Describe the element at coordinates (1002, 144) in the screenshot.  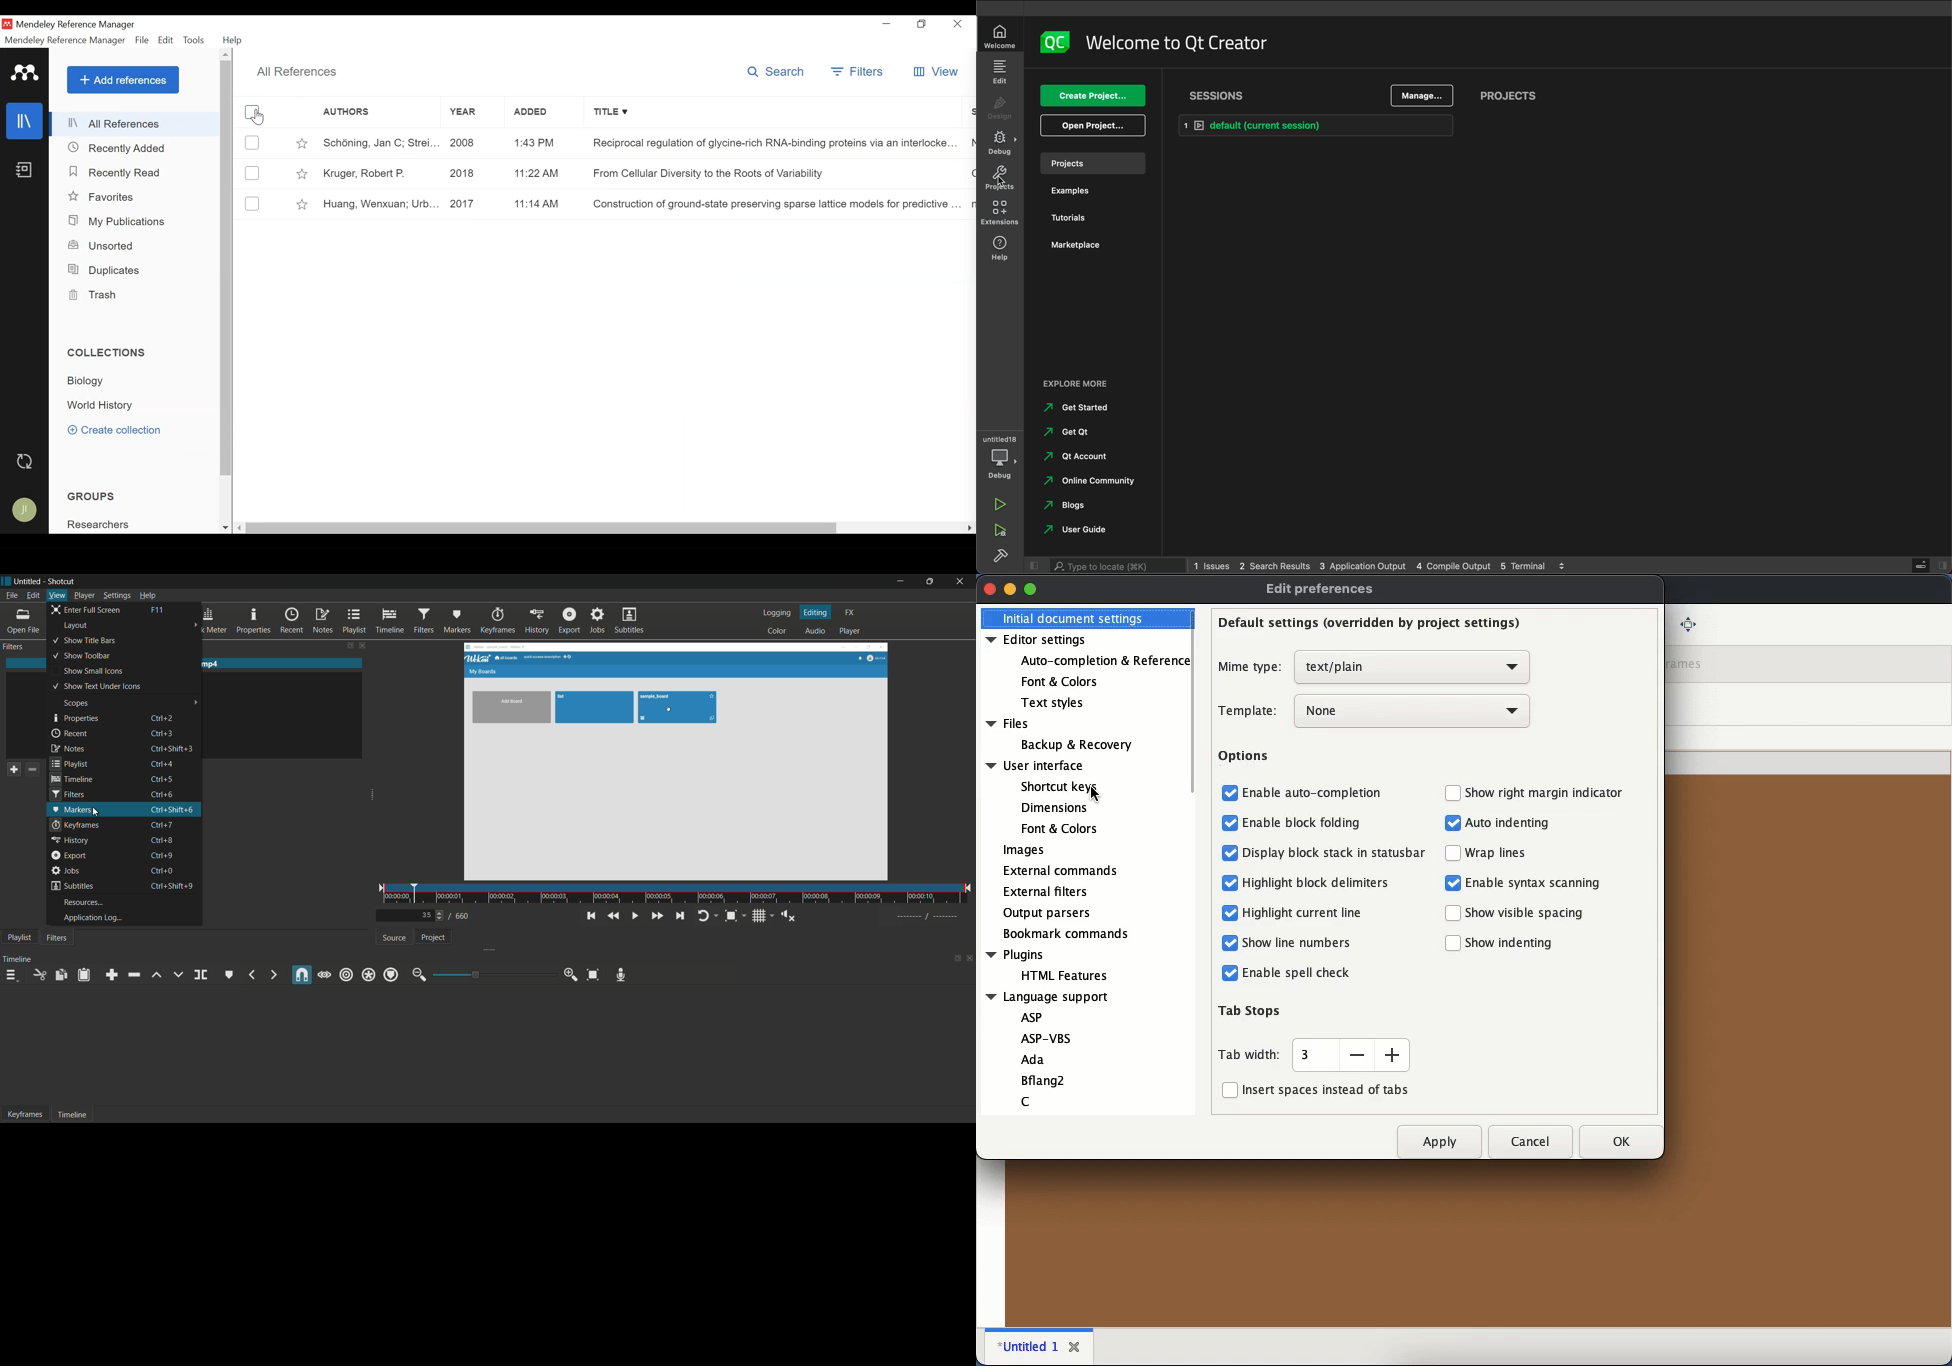
I see `debug` at that location.